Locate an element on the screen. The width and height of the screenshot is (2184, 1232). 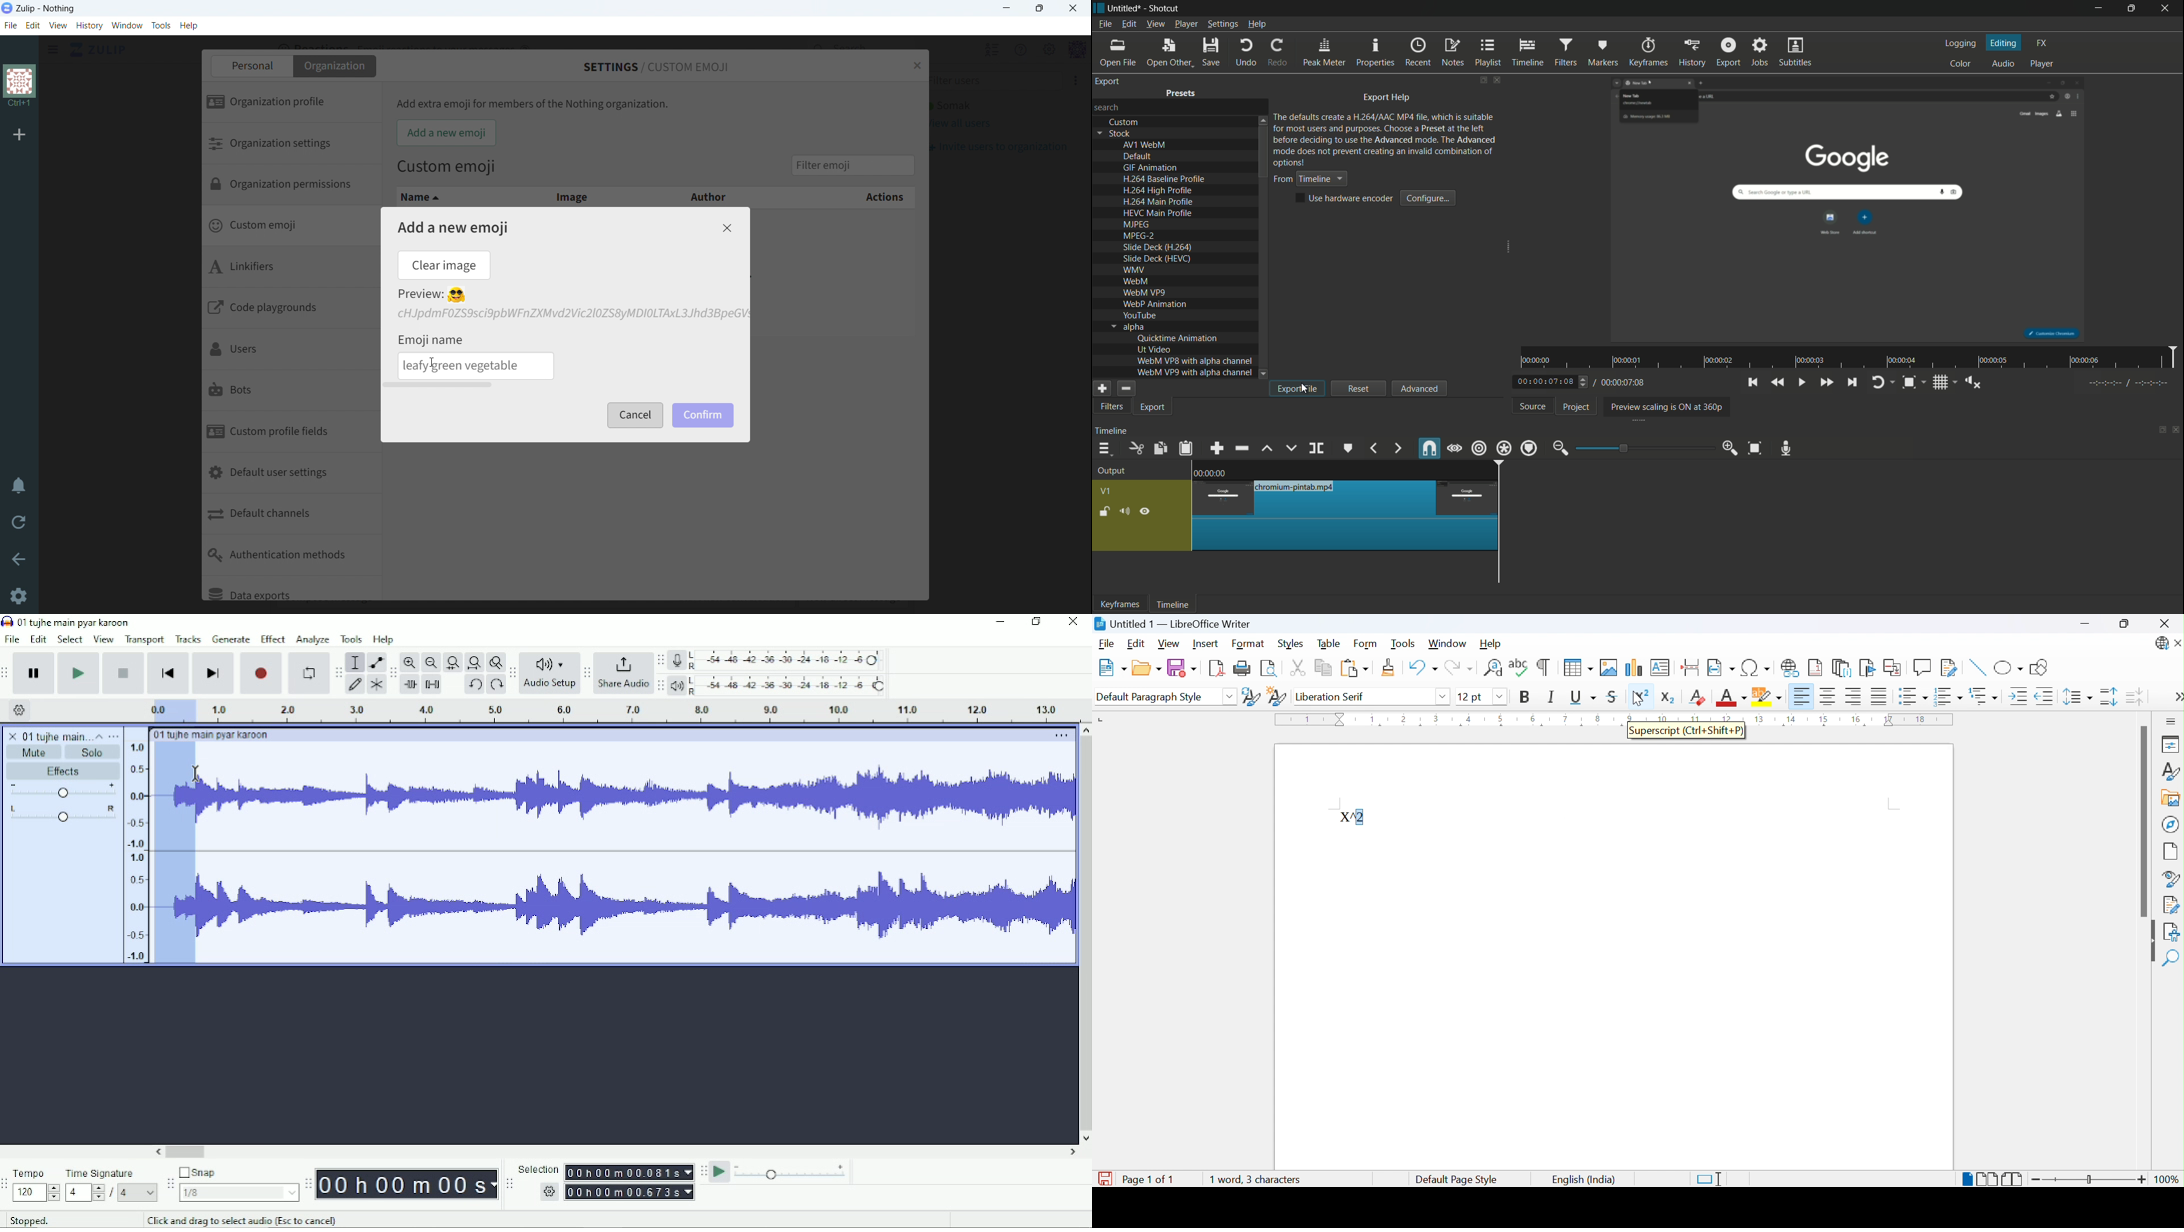
organization settings is located at coordinates (290, 144).